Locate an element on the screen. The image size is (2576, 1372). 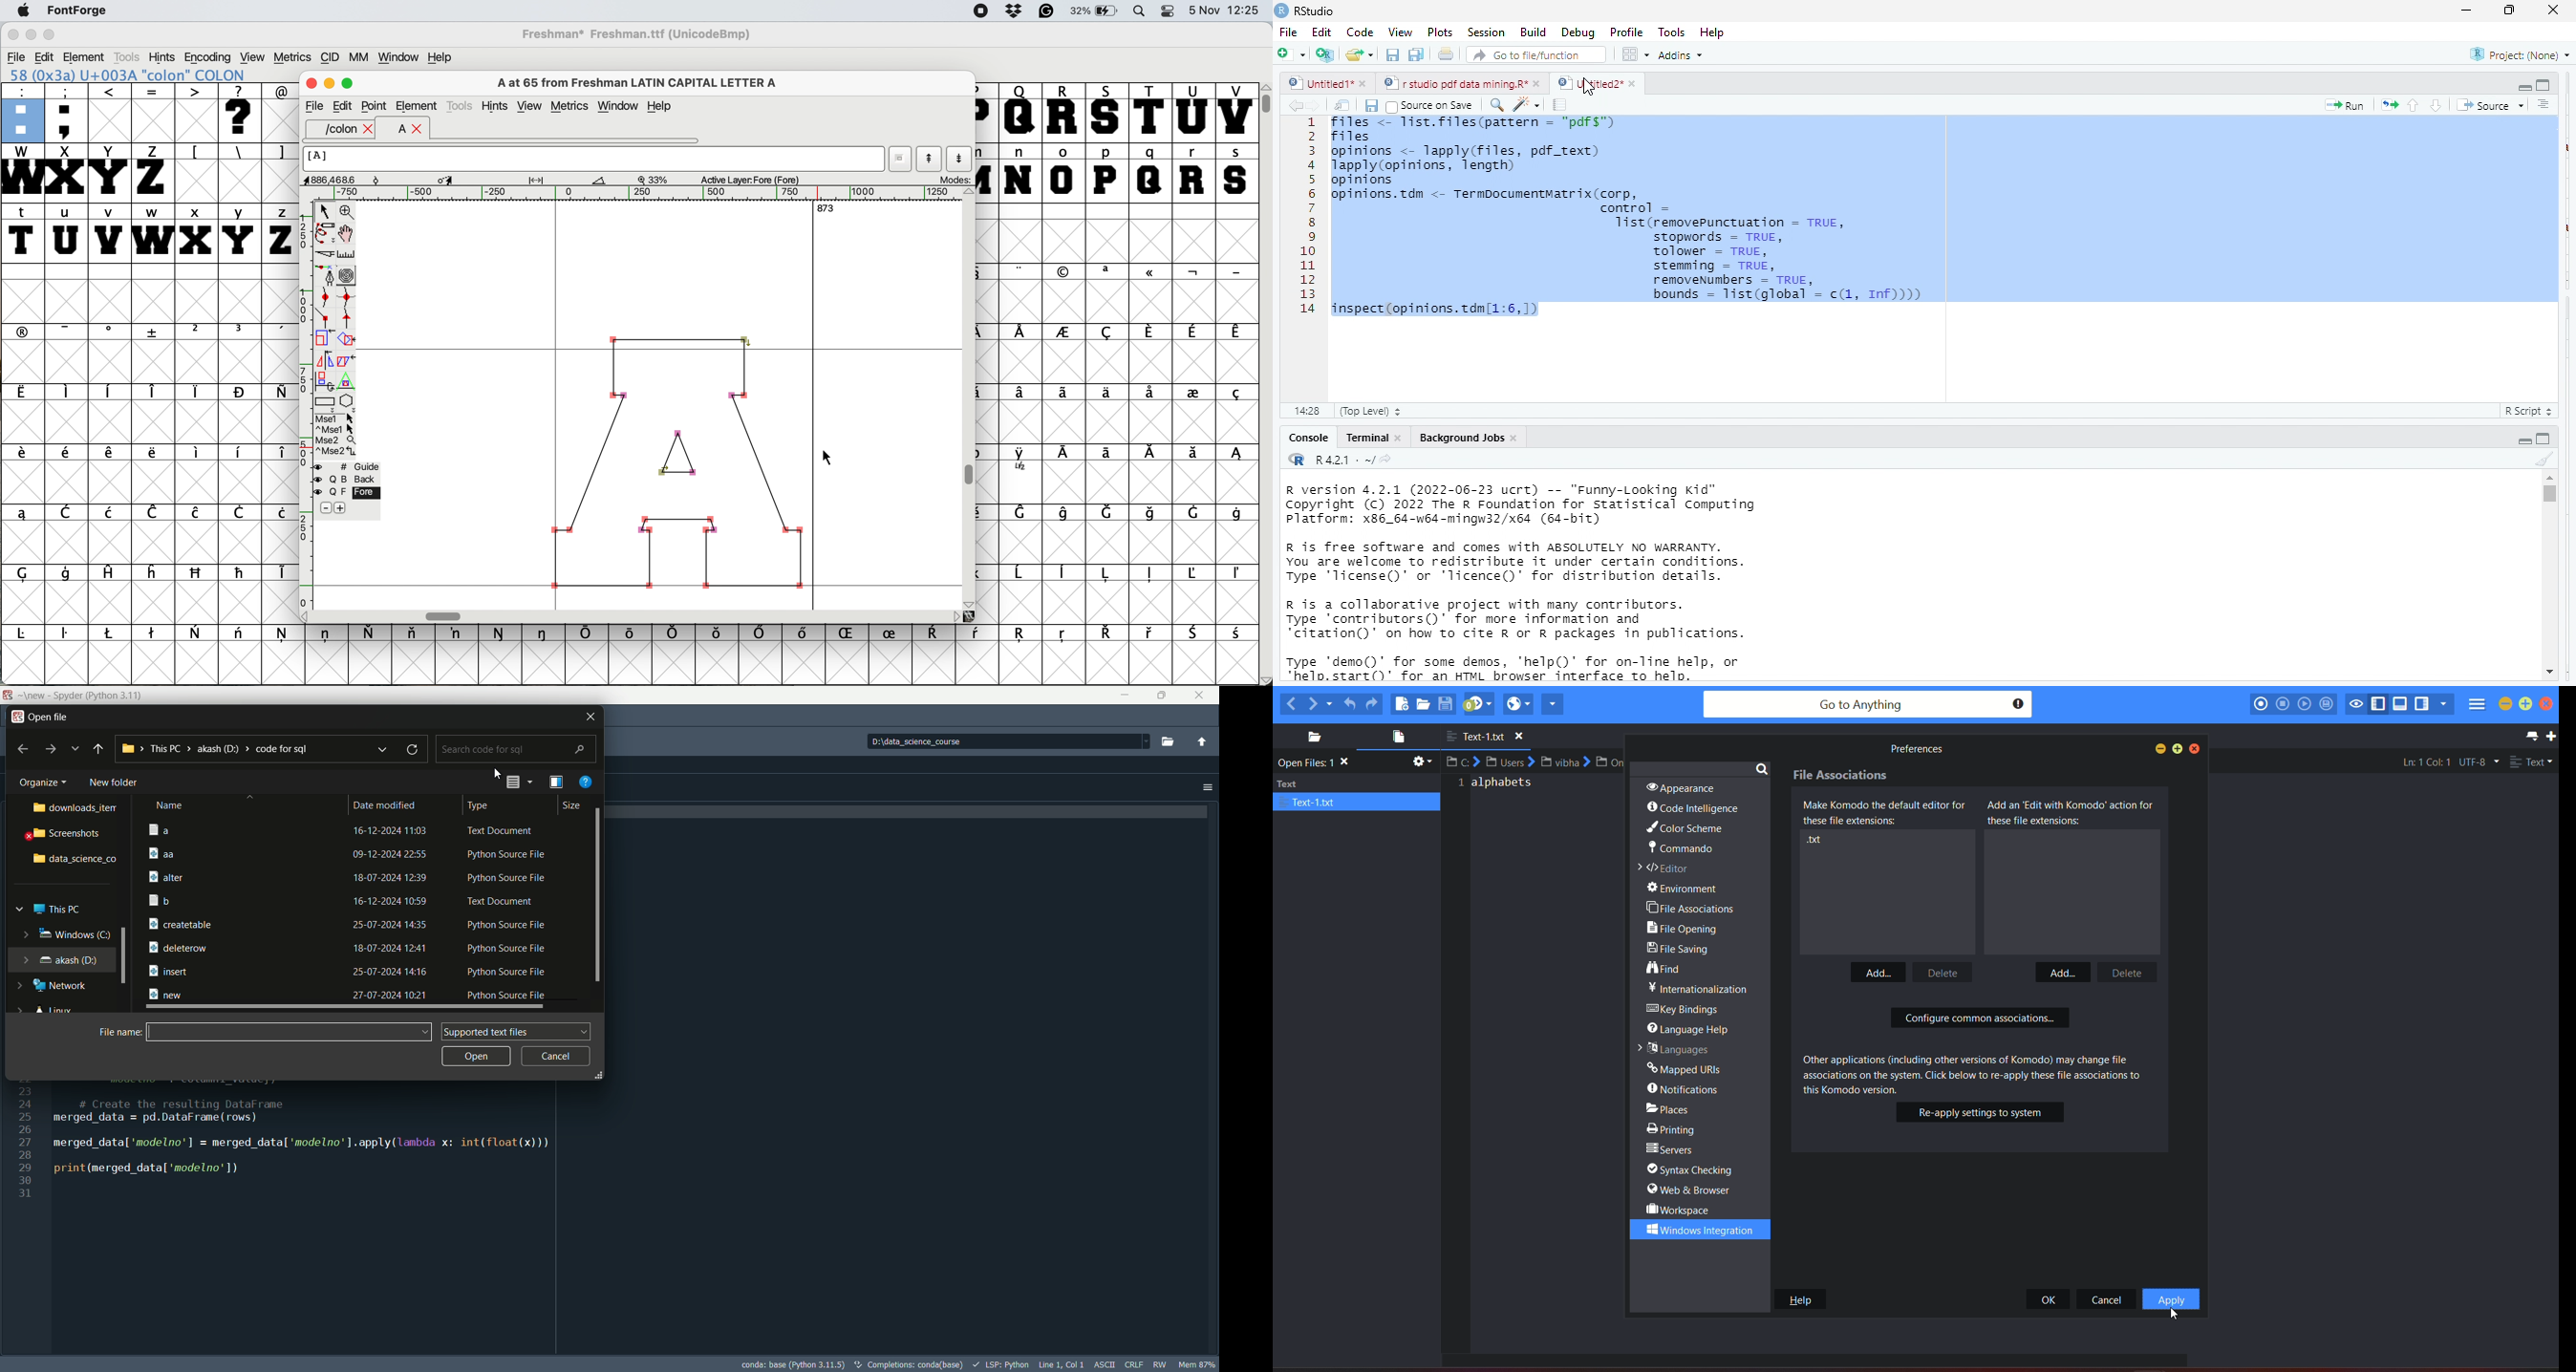
Spyder  is located at coordinates (91, 694).